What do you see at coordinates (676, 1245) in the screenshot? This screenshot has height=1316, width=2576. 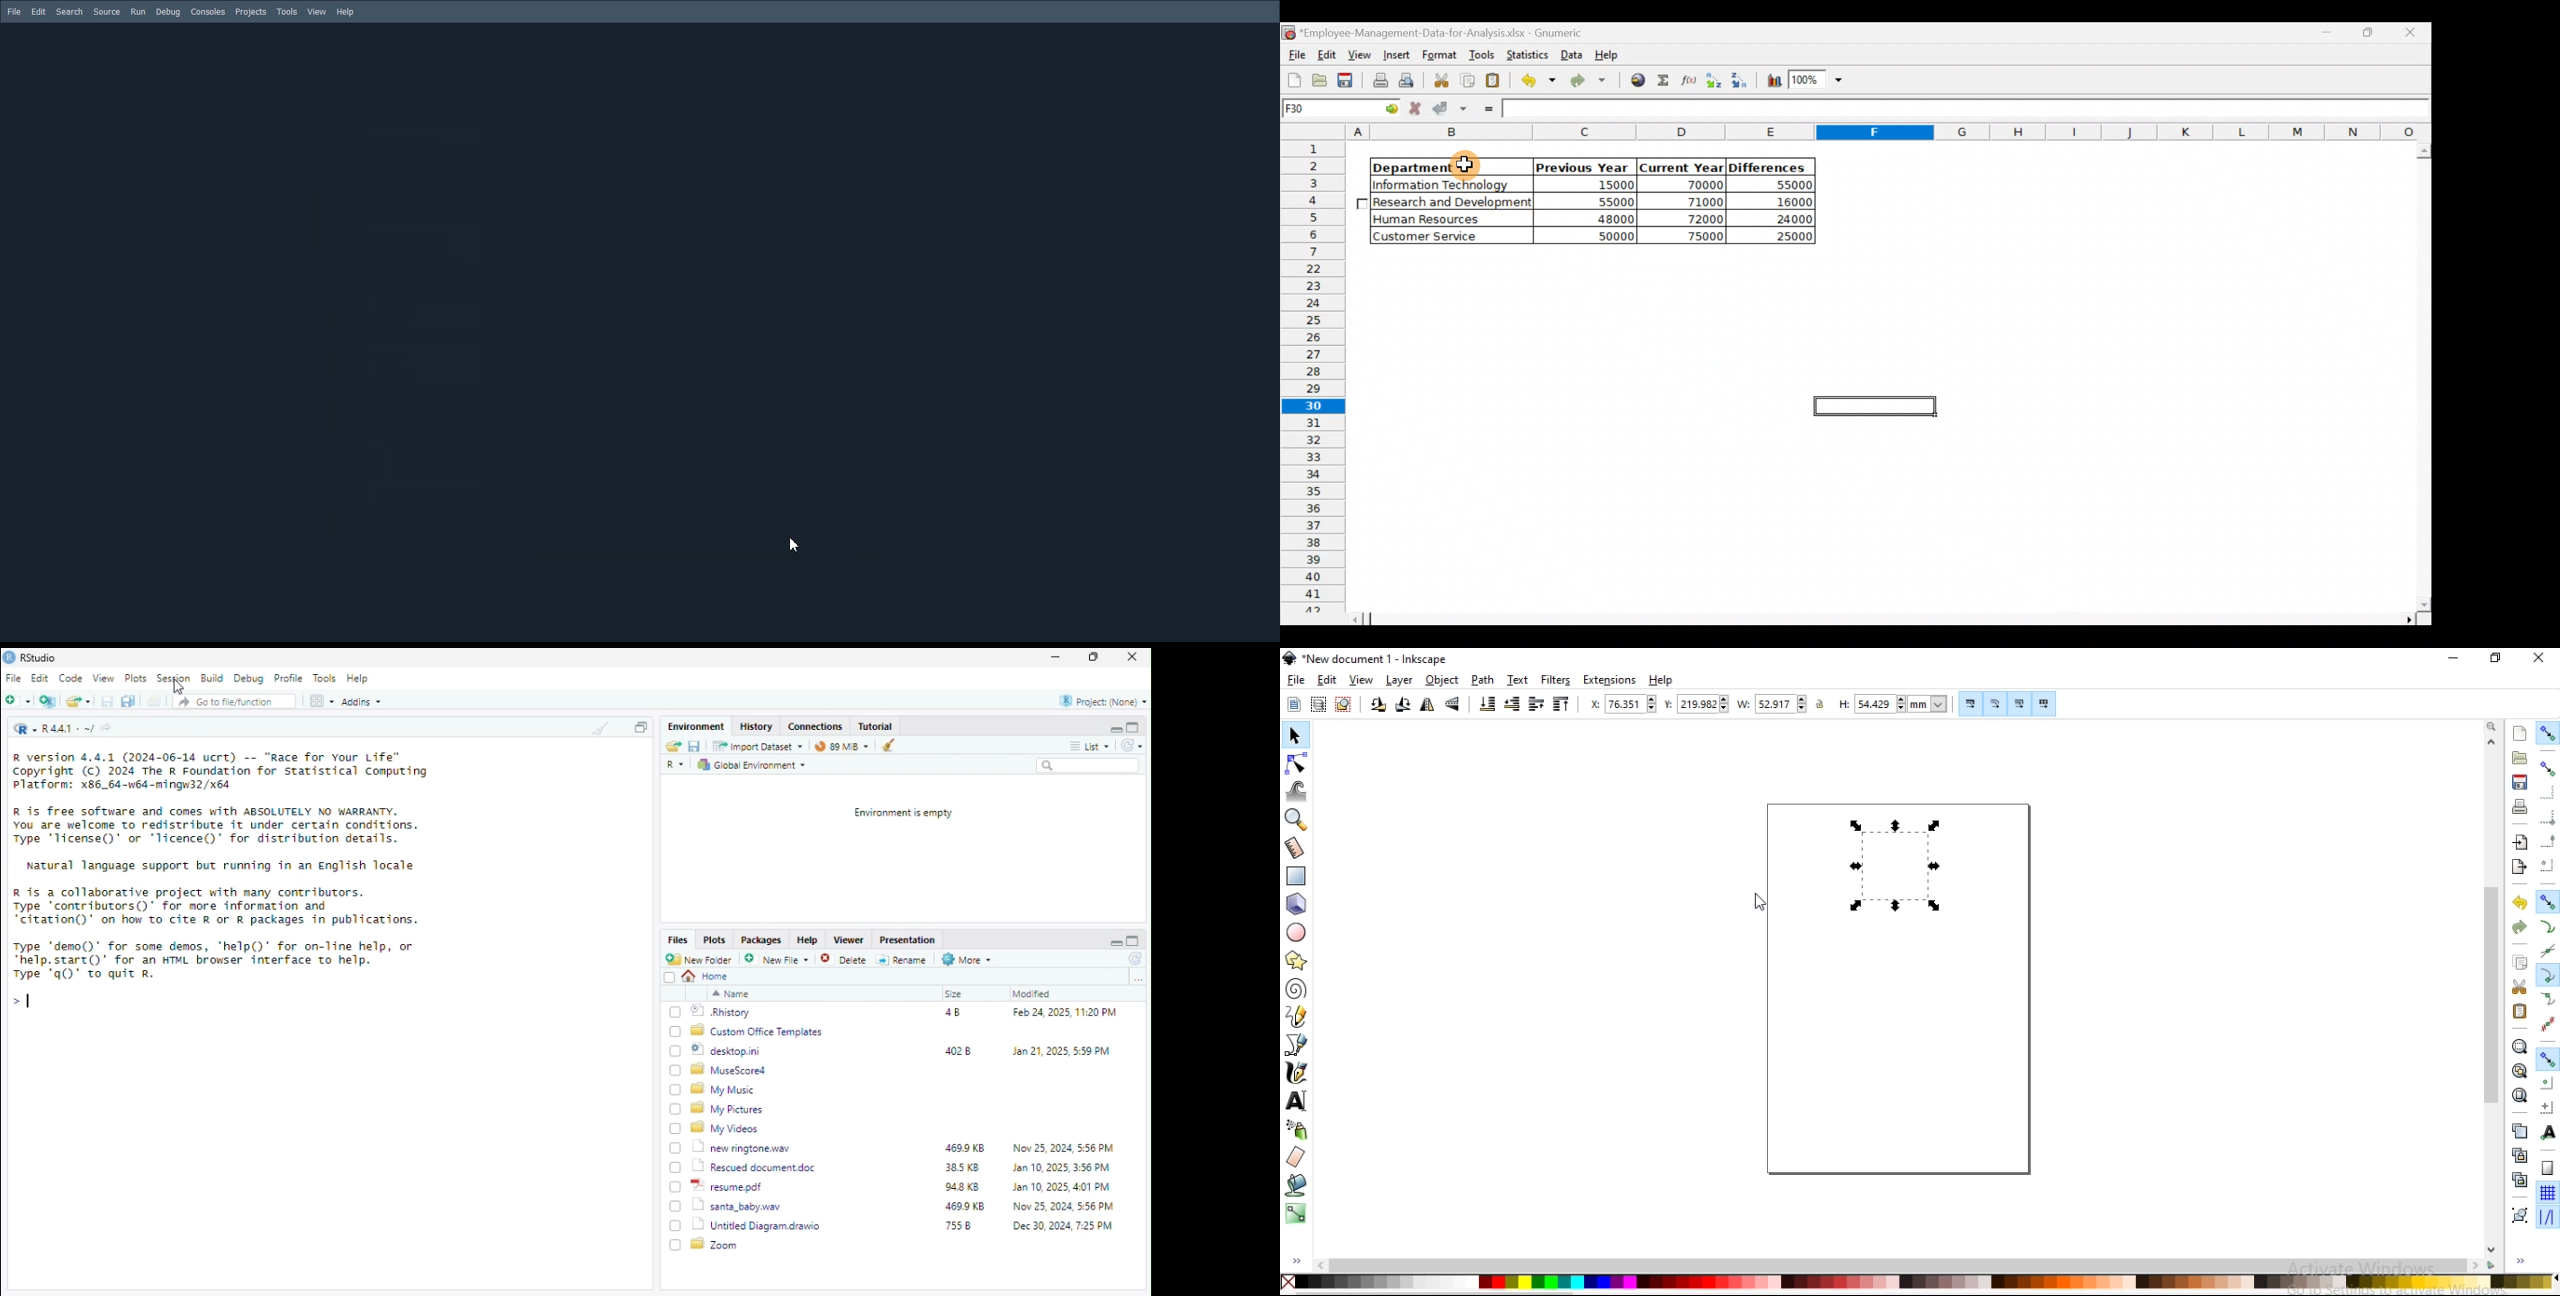 I see `Checkbox` at bounding box center [676, 1245].